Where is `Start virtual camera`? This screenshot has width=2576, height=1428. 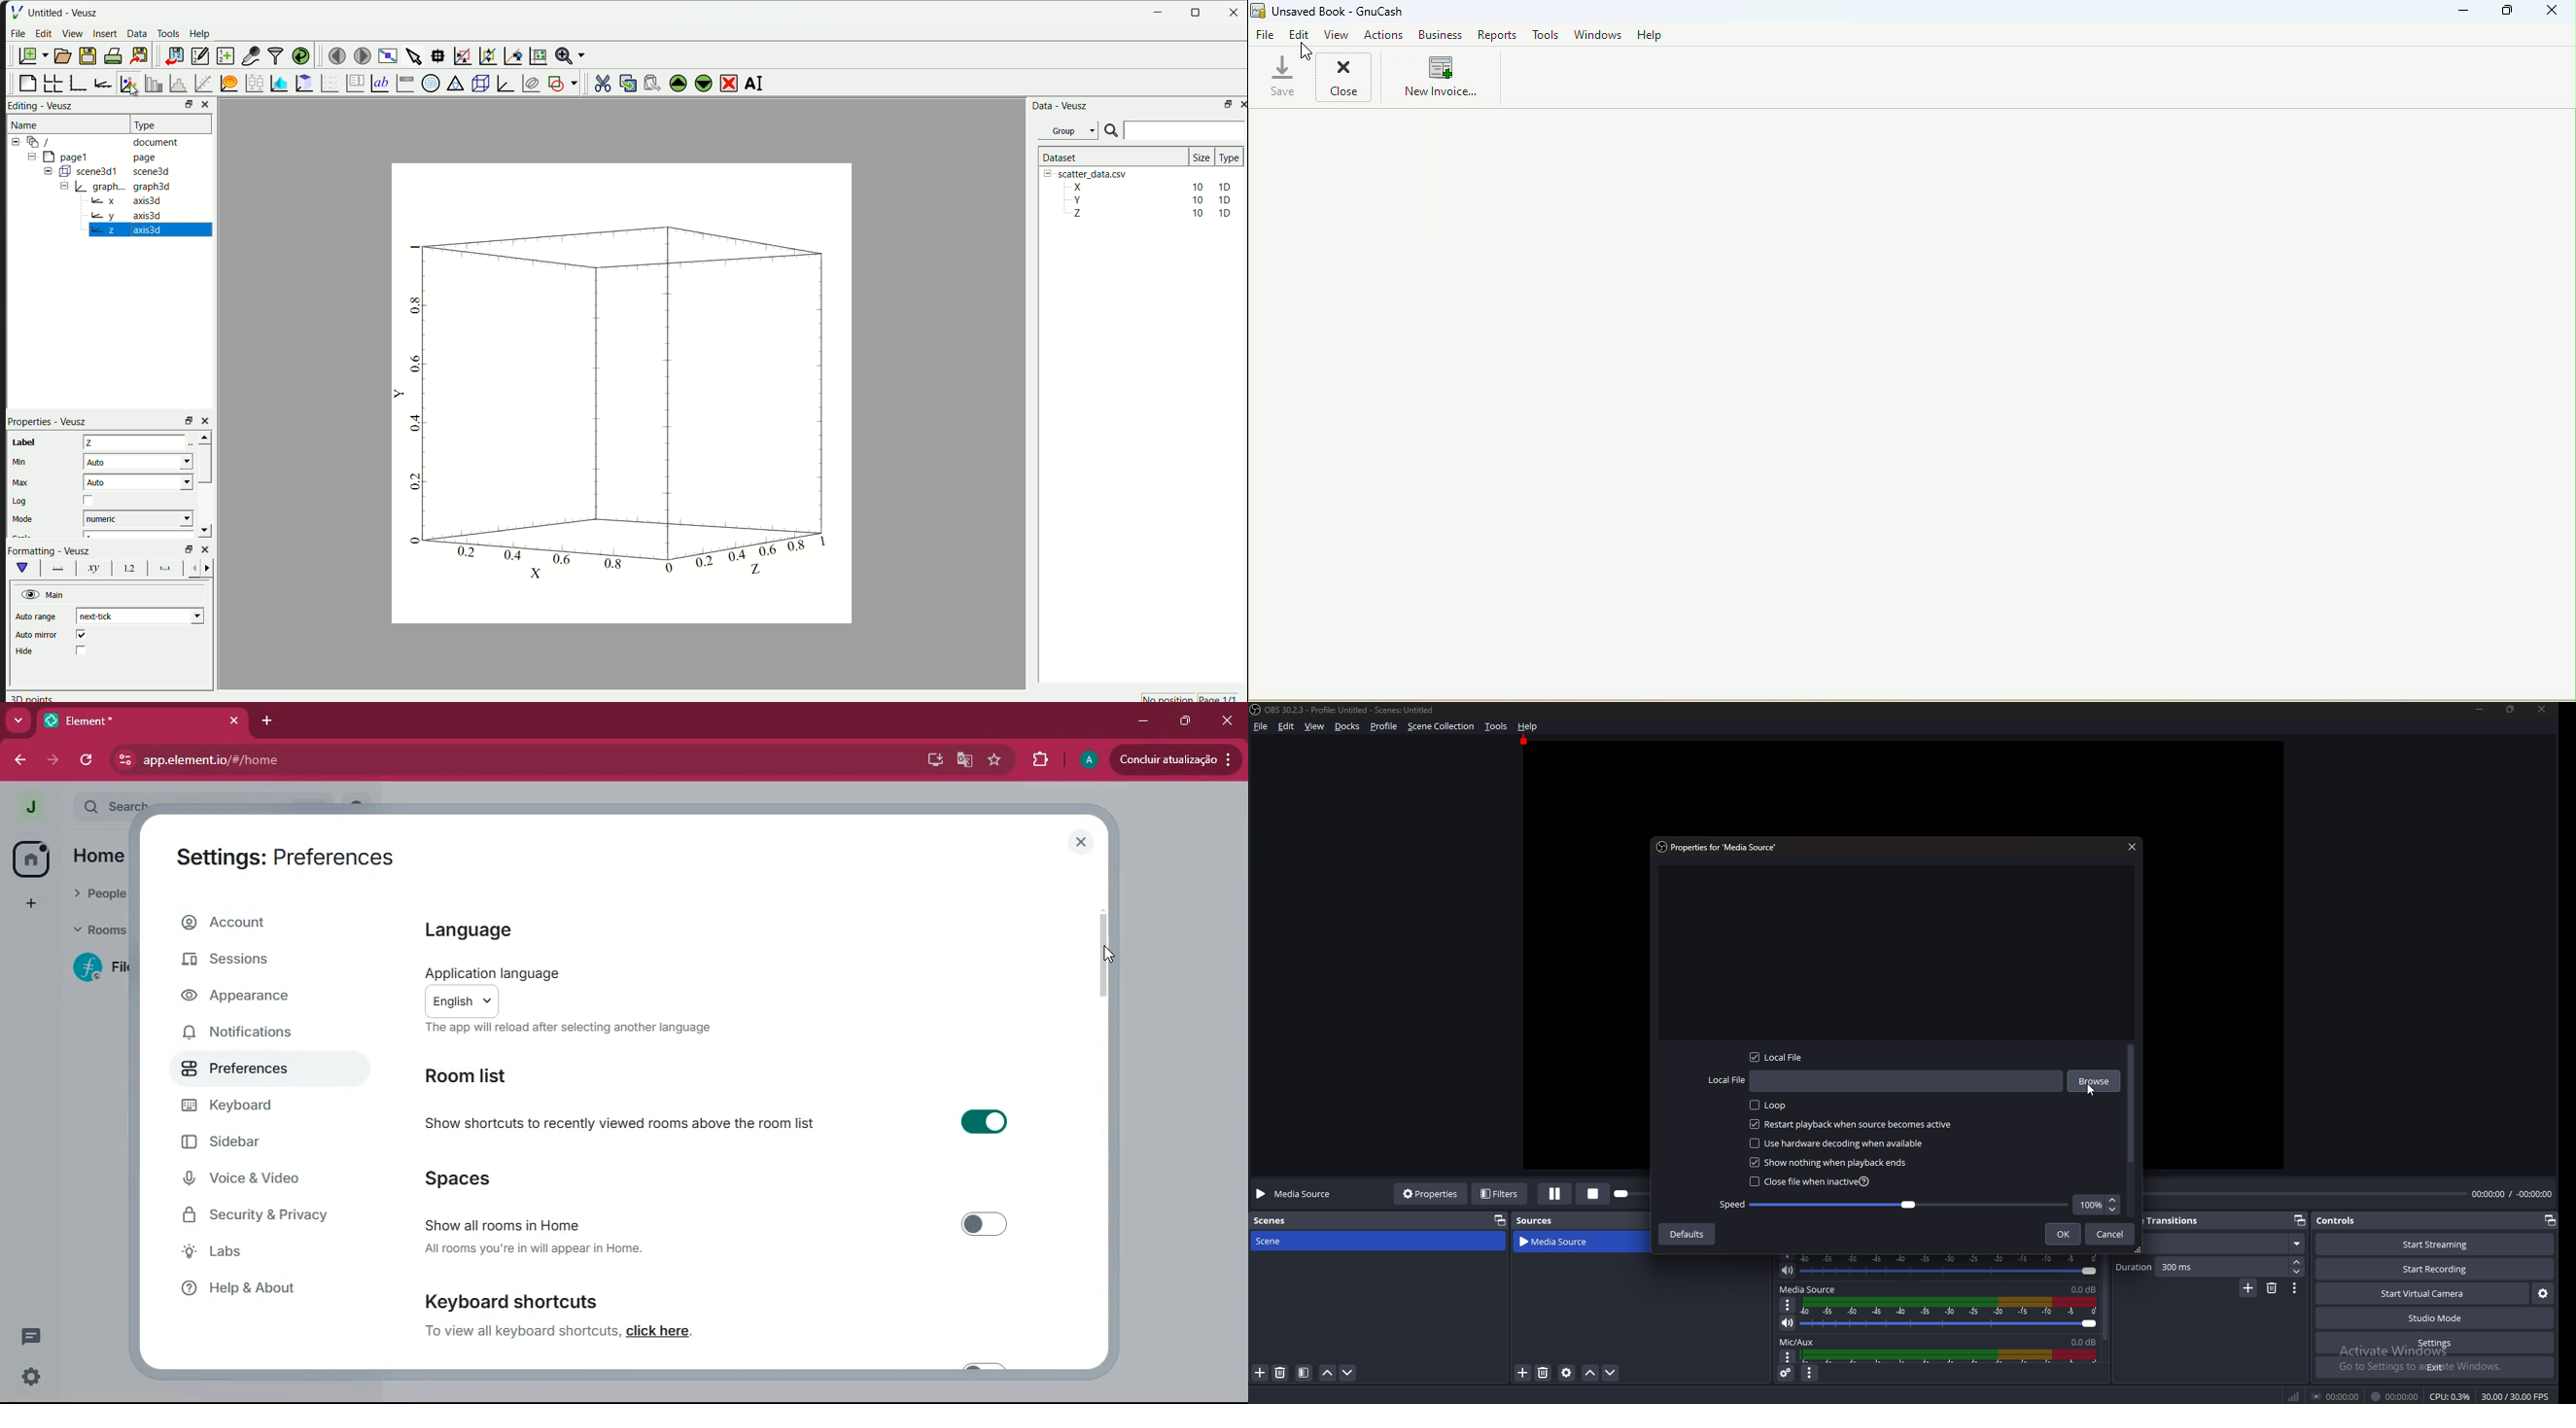 Start virtual camera is located at coordinates (2422, 1293).